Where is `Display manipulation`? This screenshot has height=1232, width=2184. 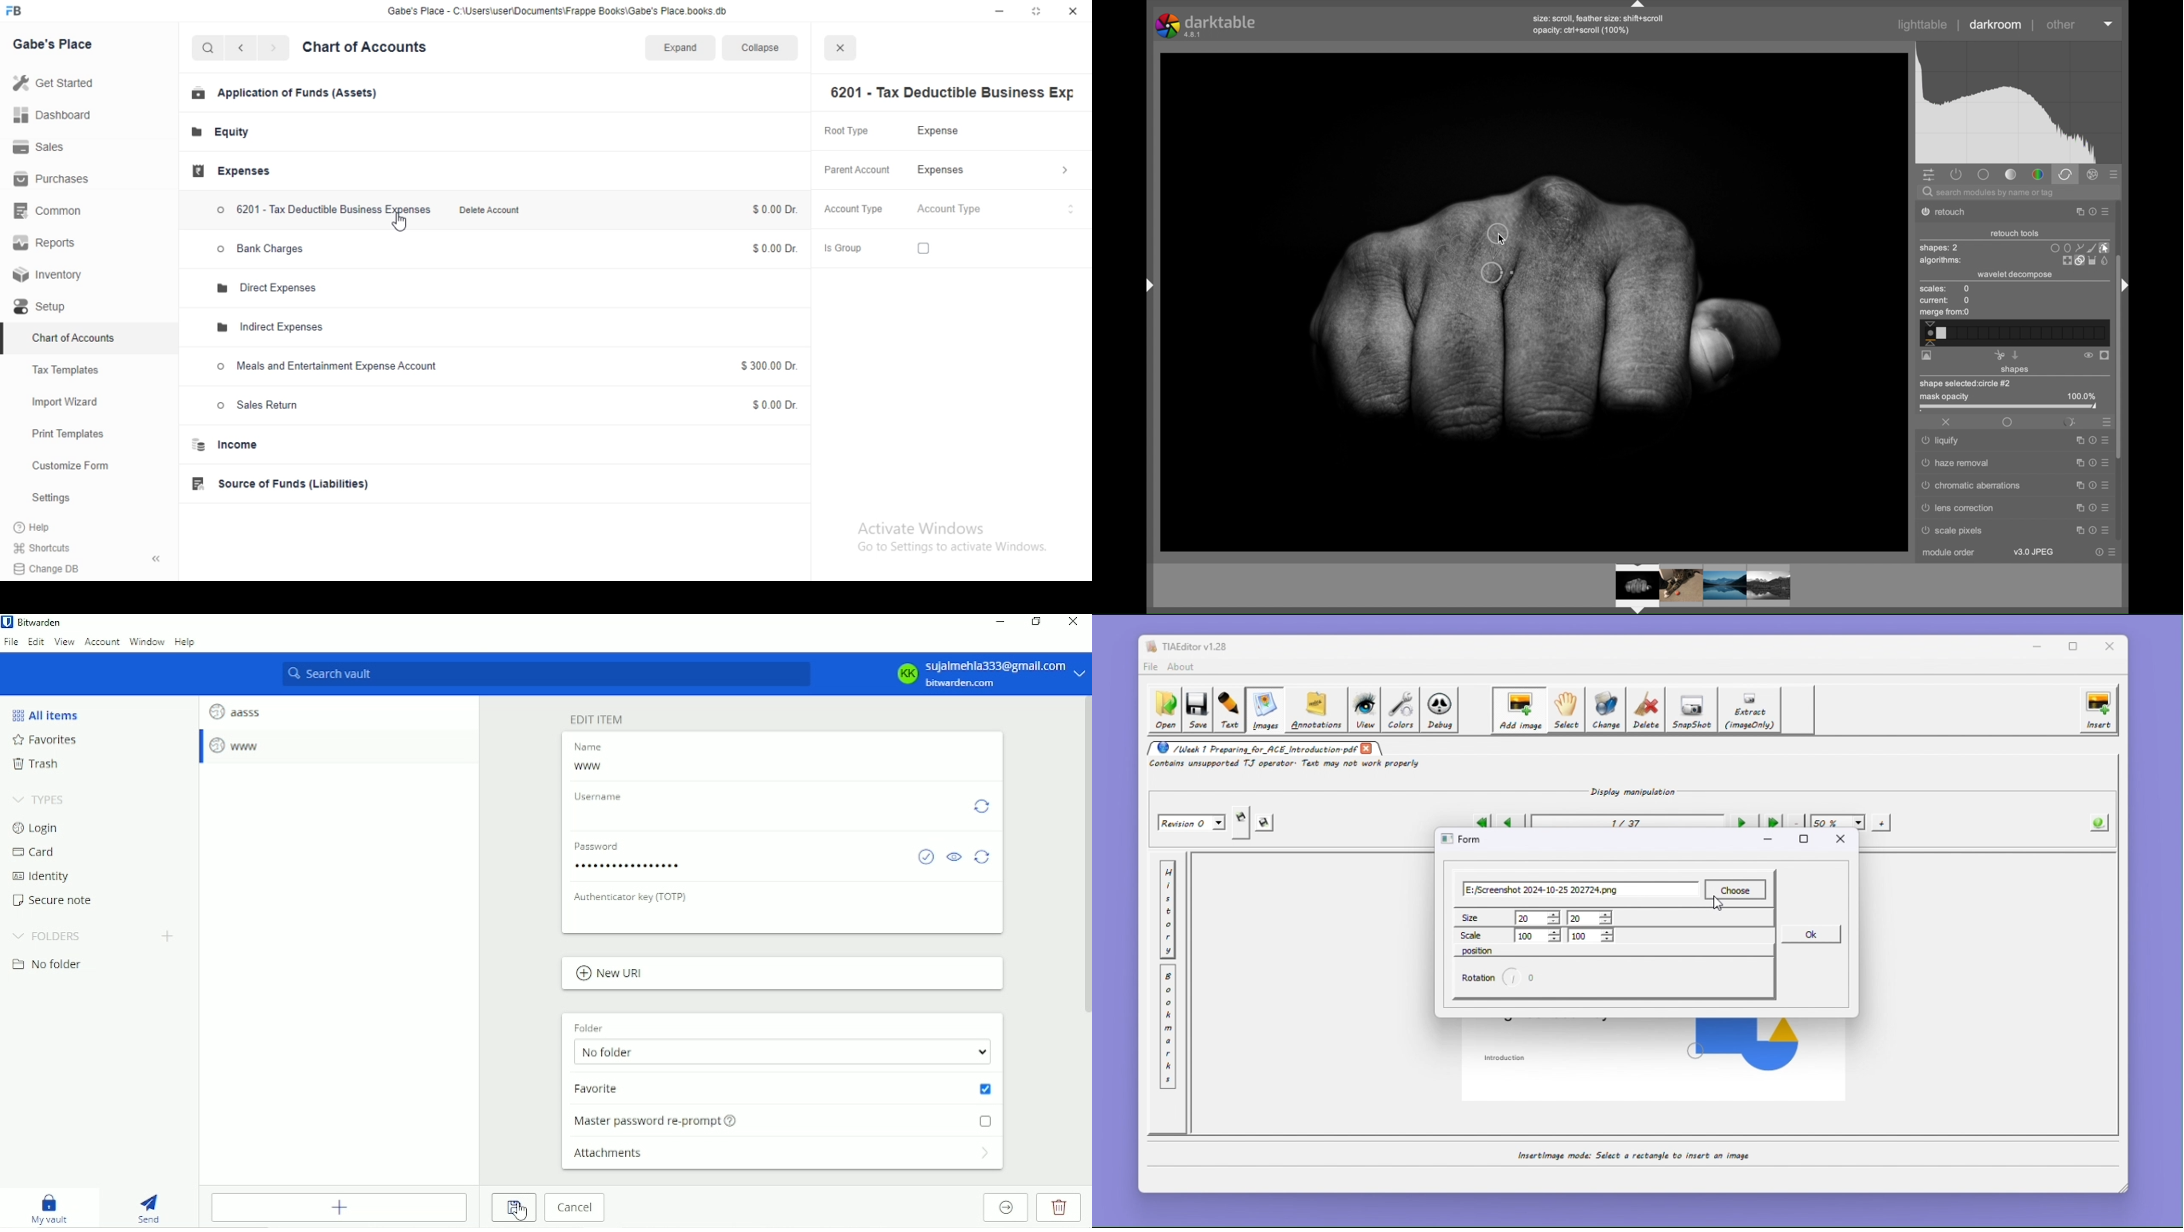 Display manipulation is located at coordinates (1628, 791).